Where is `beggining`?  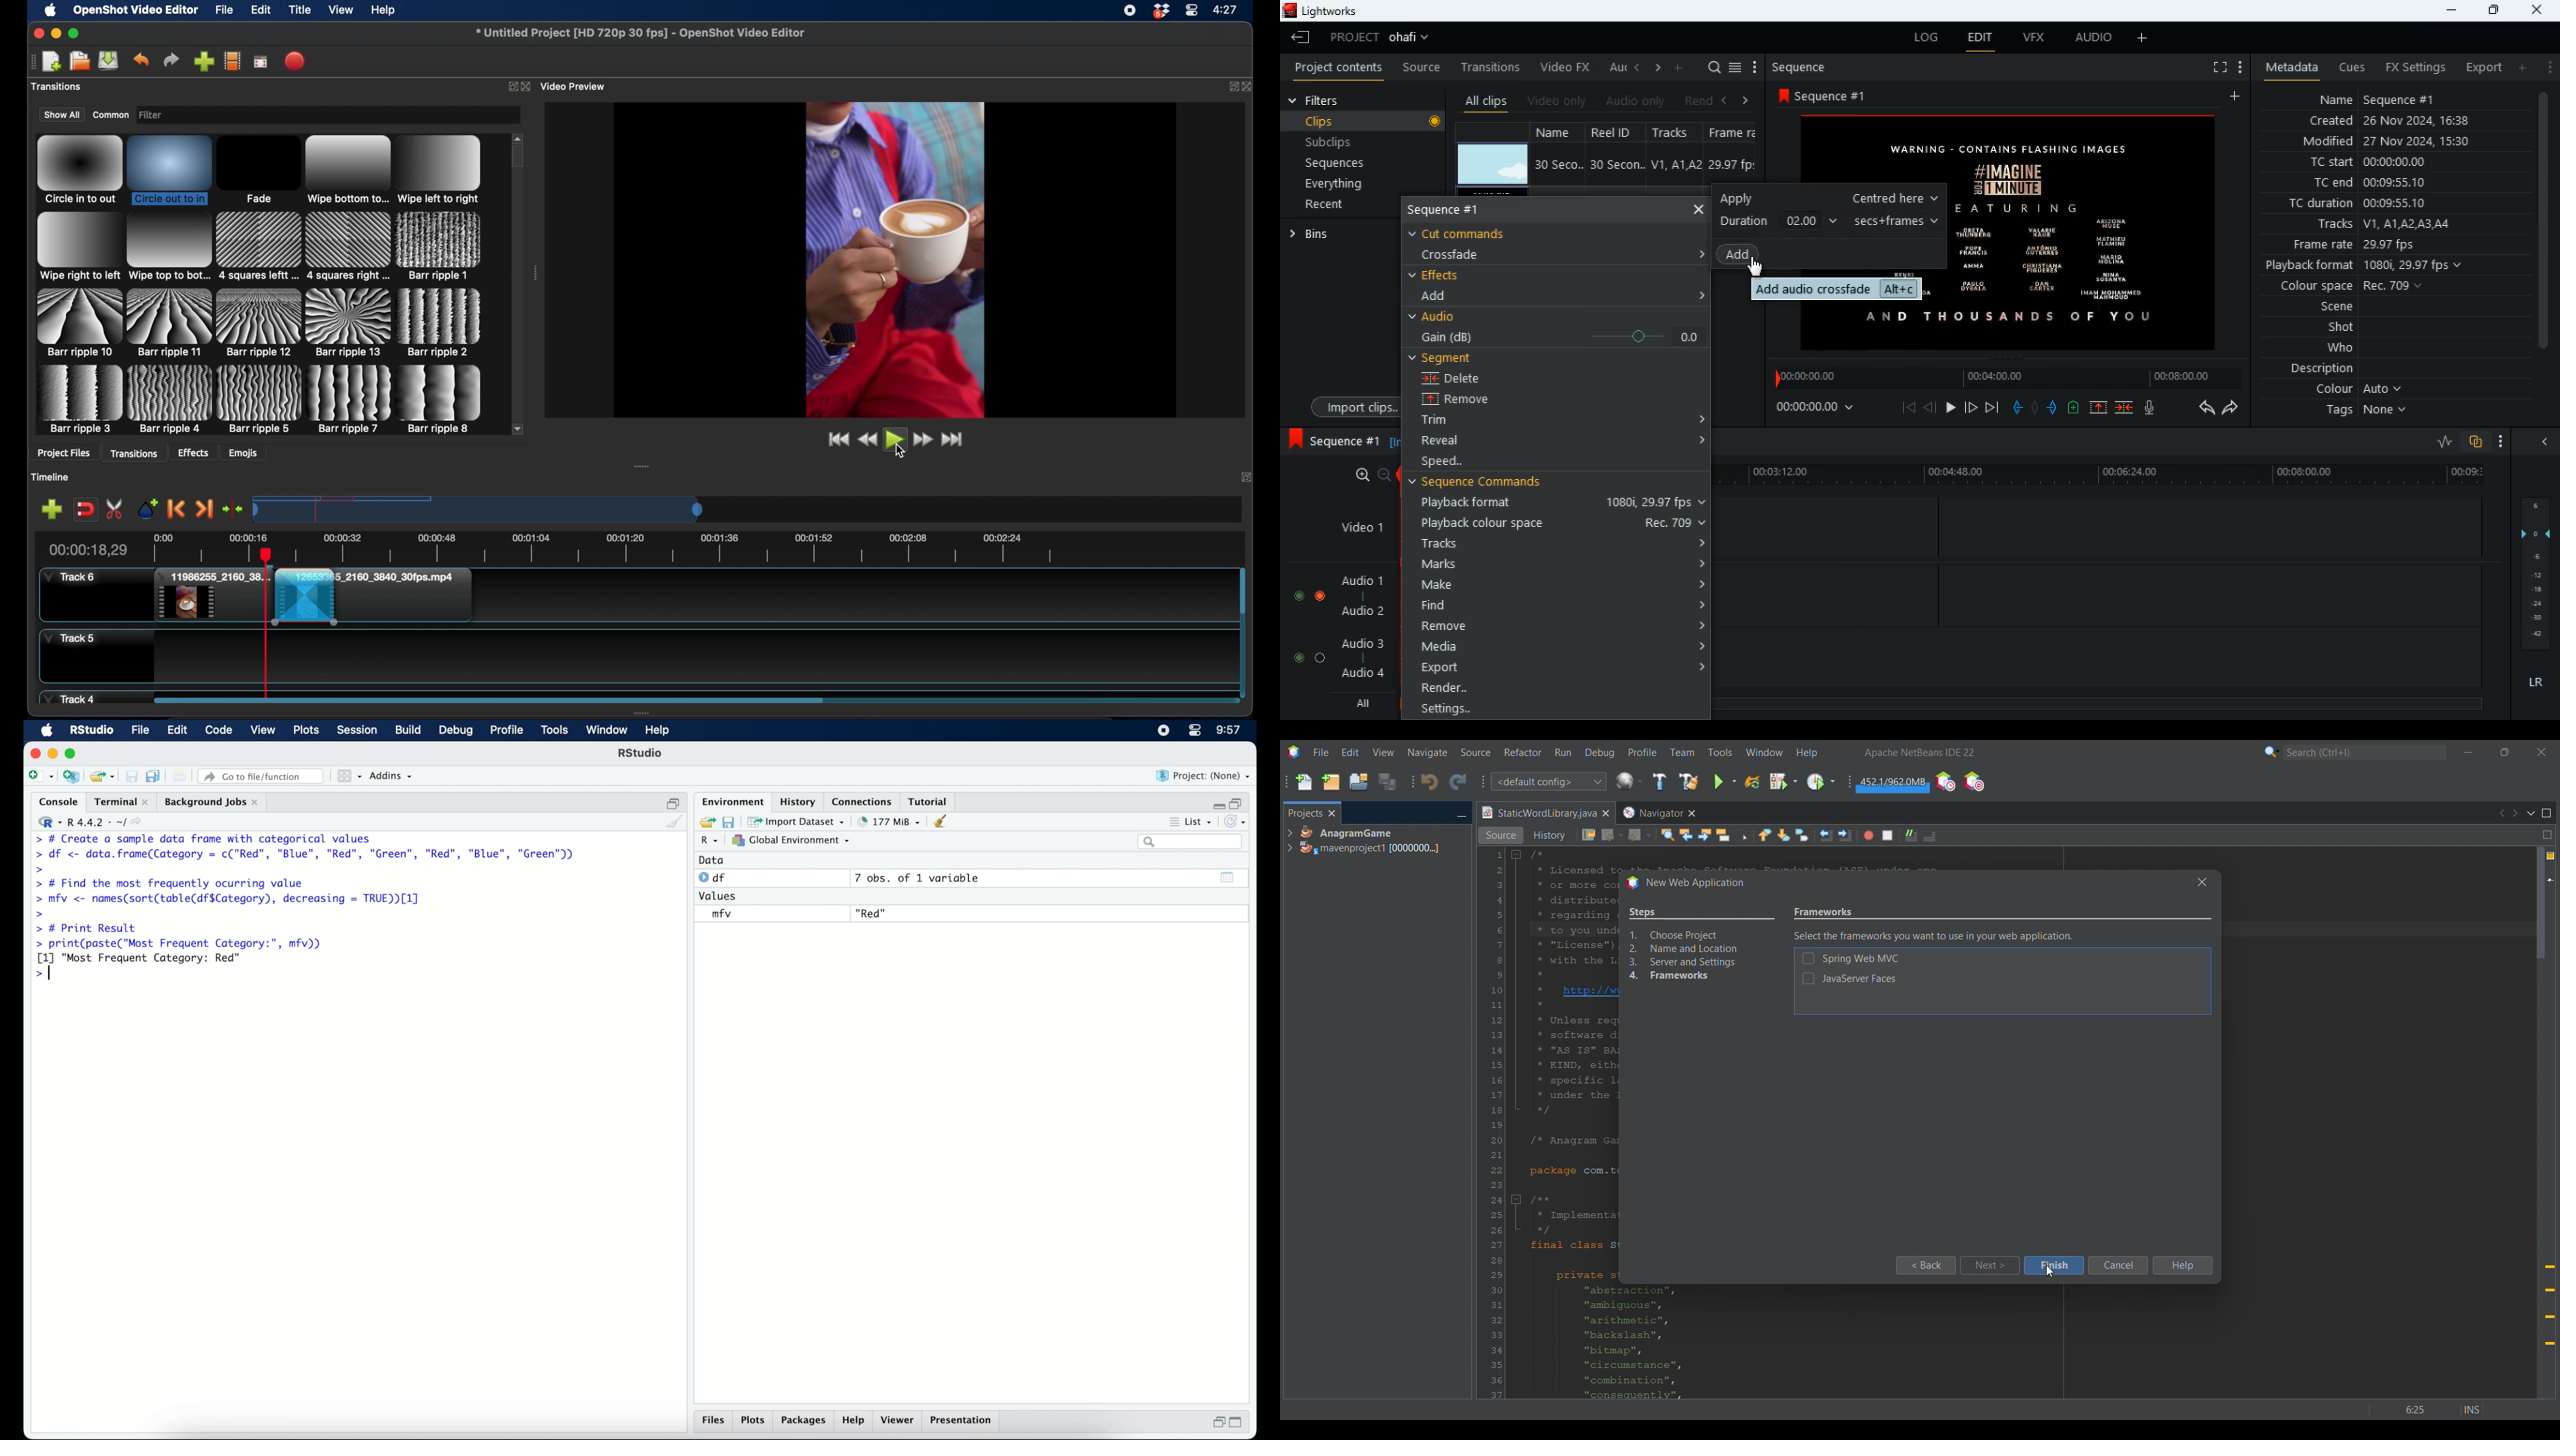
beggining is located at coordinates (1909, 407).